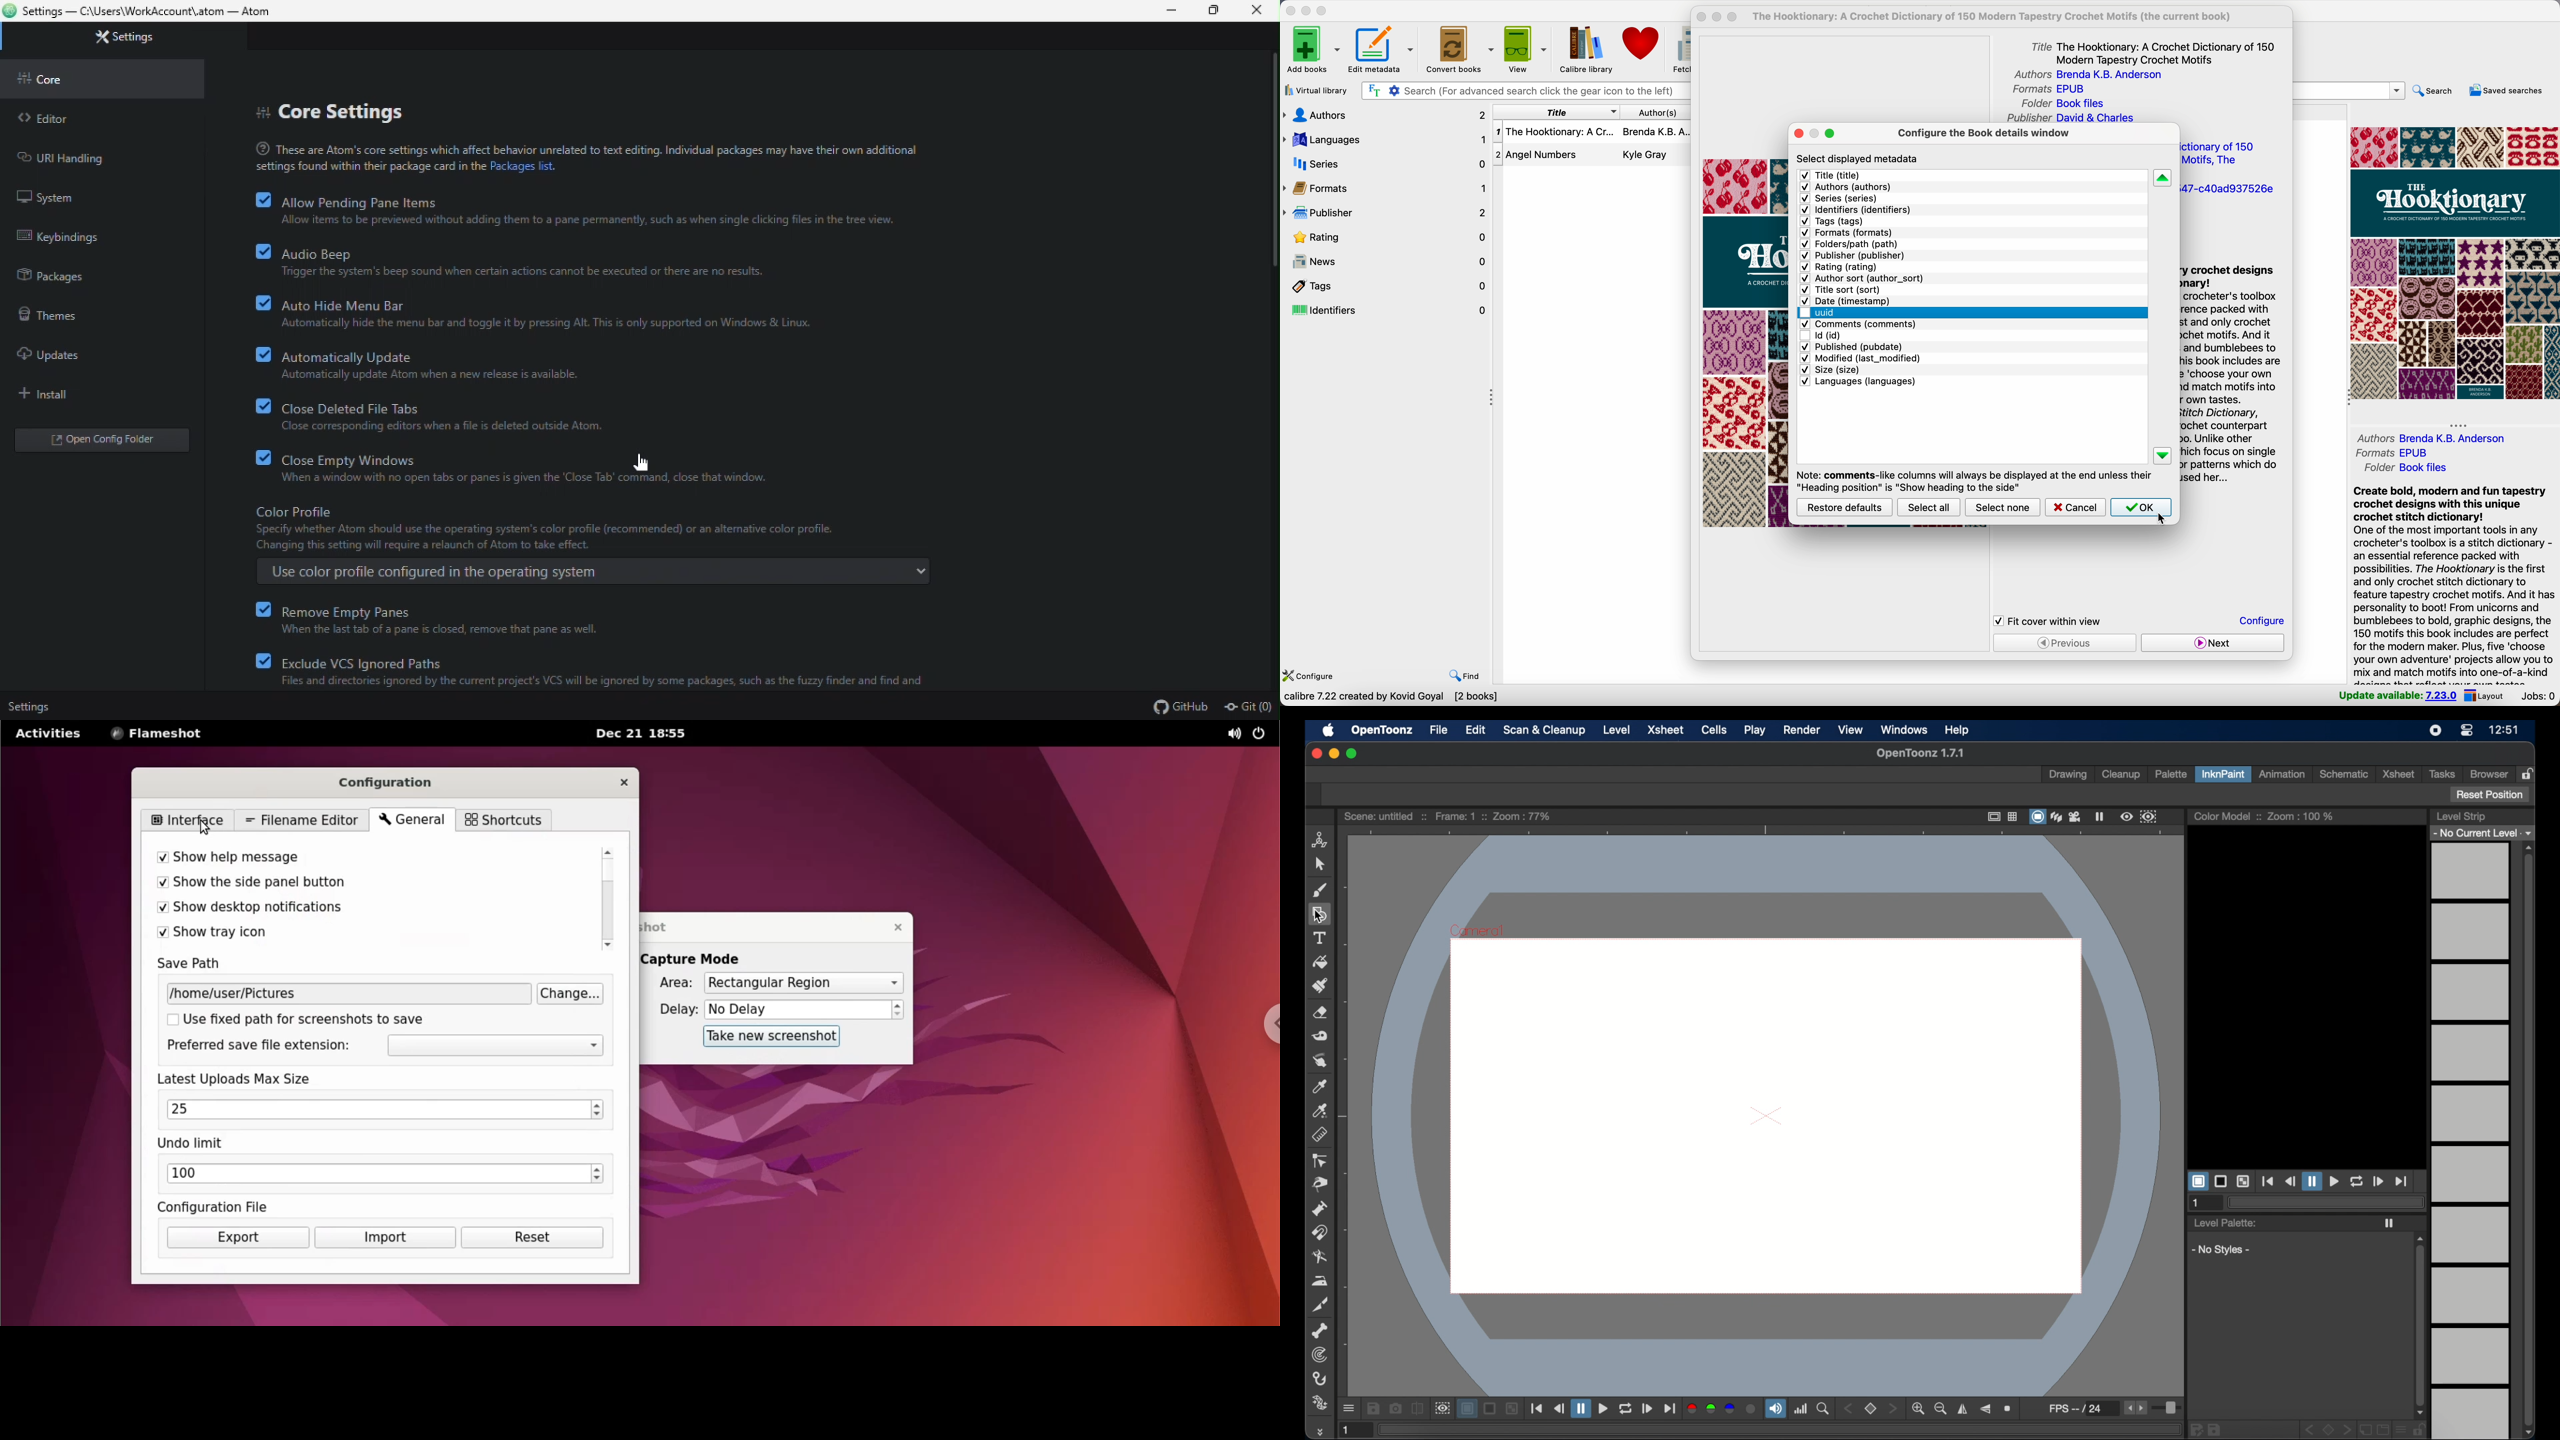  Describe the element at coordinates (1319, 1431) in the screenshot. I see `more` at that location.